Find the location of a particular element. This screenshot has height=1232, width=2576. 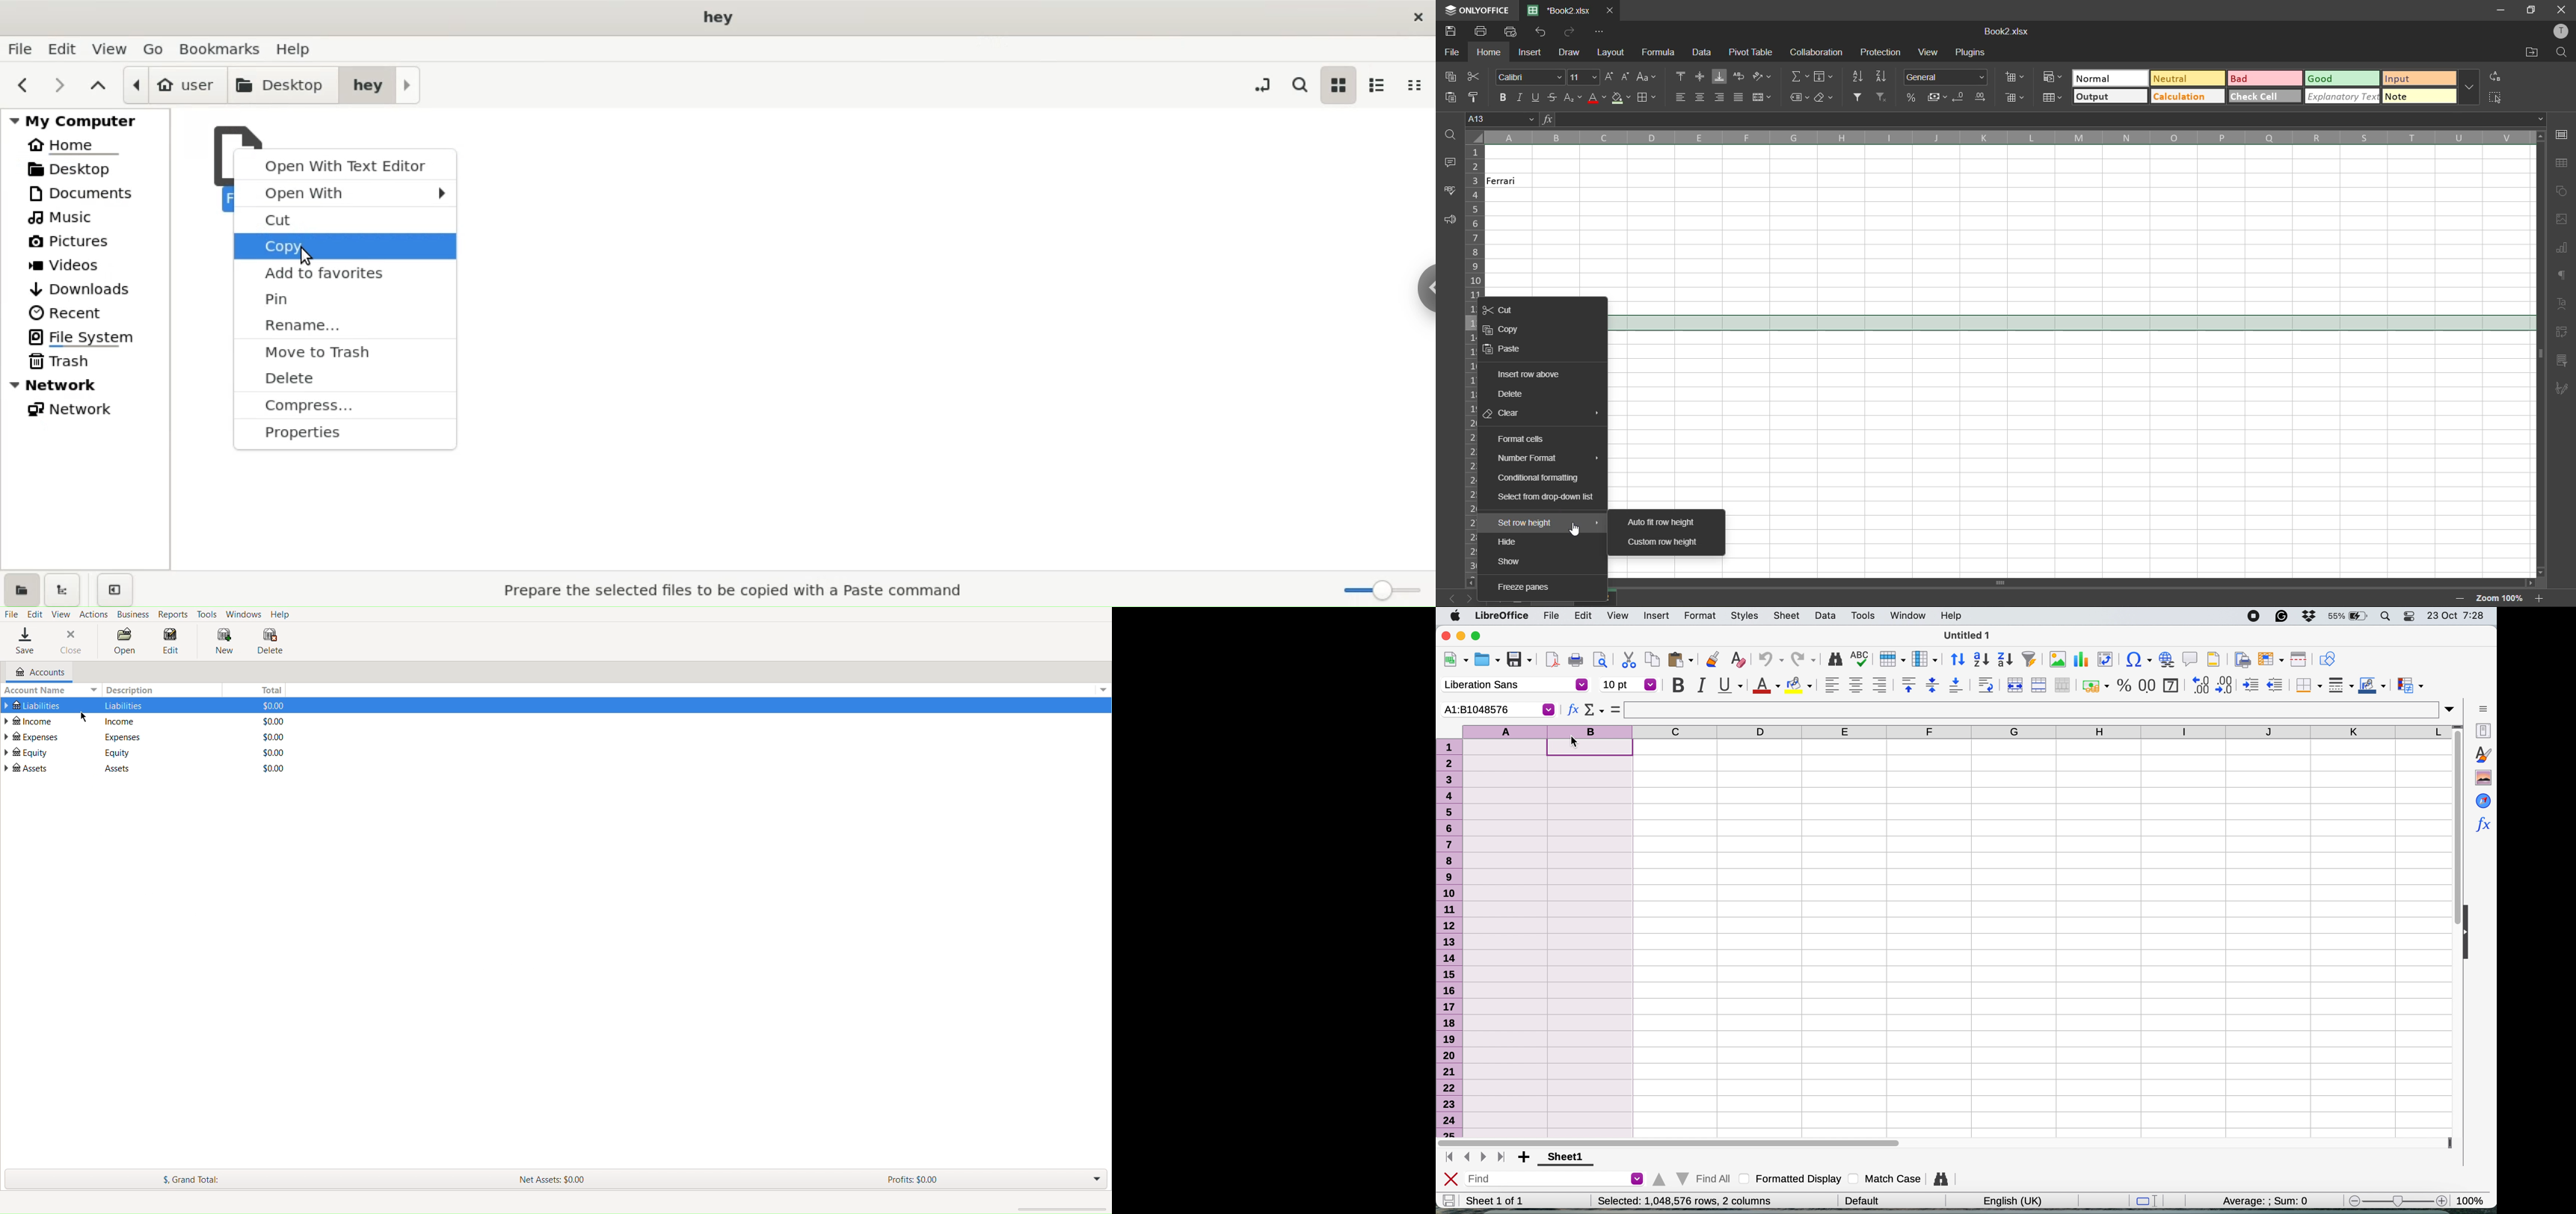

maximise is located at coordinates (1480, 637).